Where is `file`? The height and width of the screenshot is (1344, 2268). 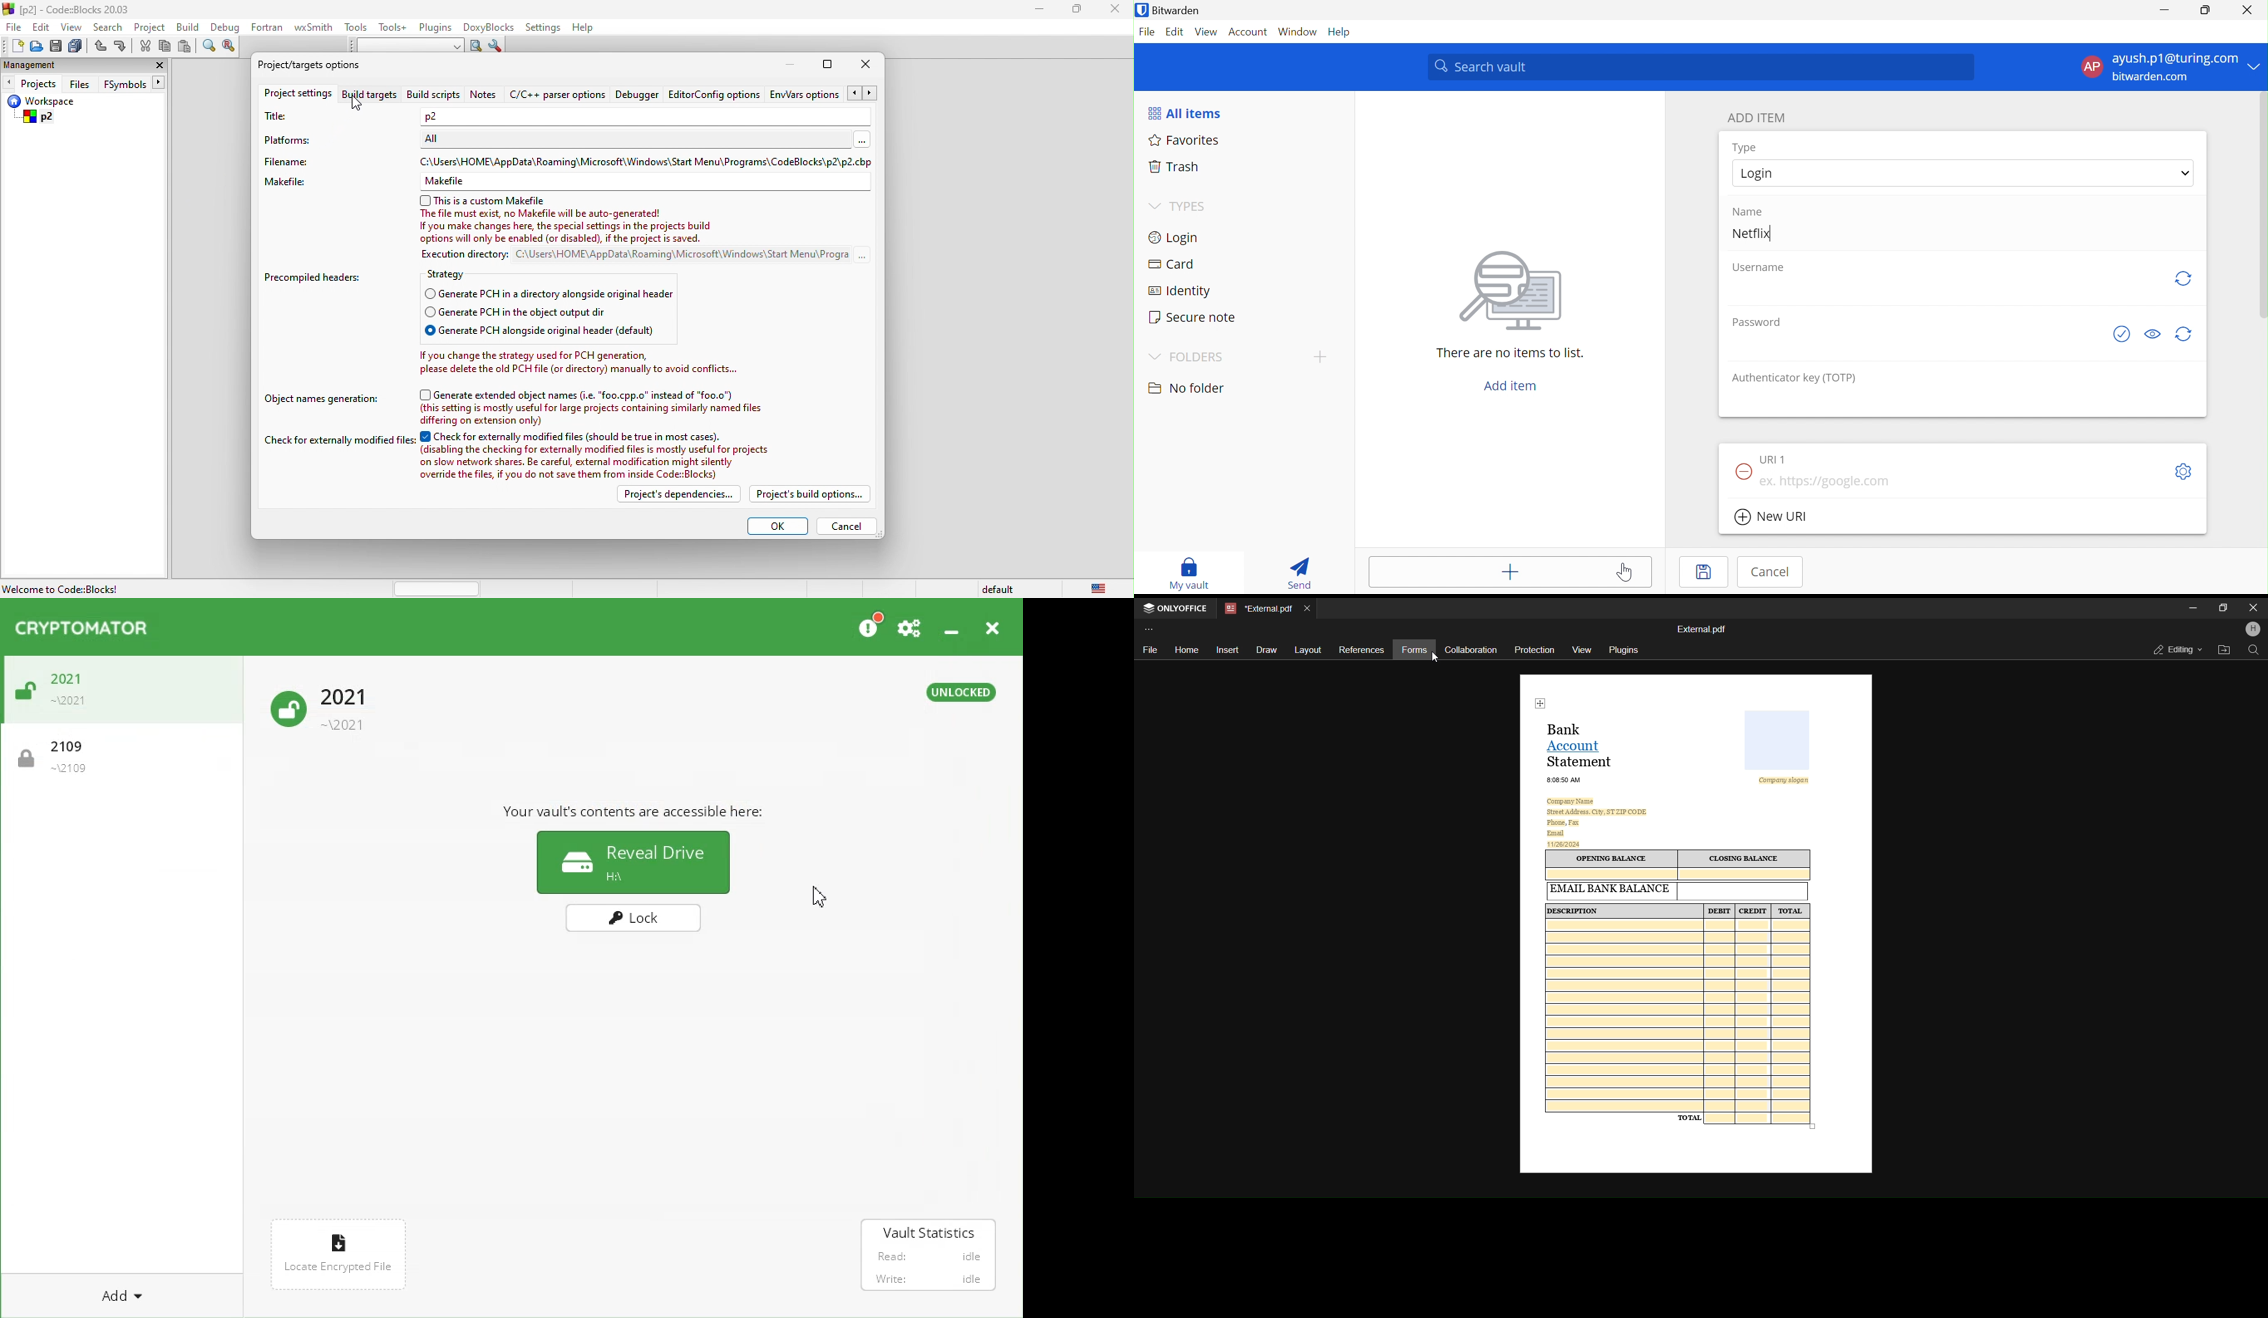
file is located at coordinates (15, 27).